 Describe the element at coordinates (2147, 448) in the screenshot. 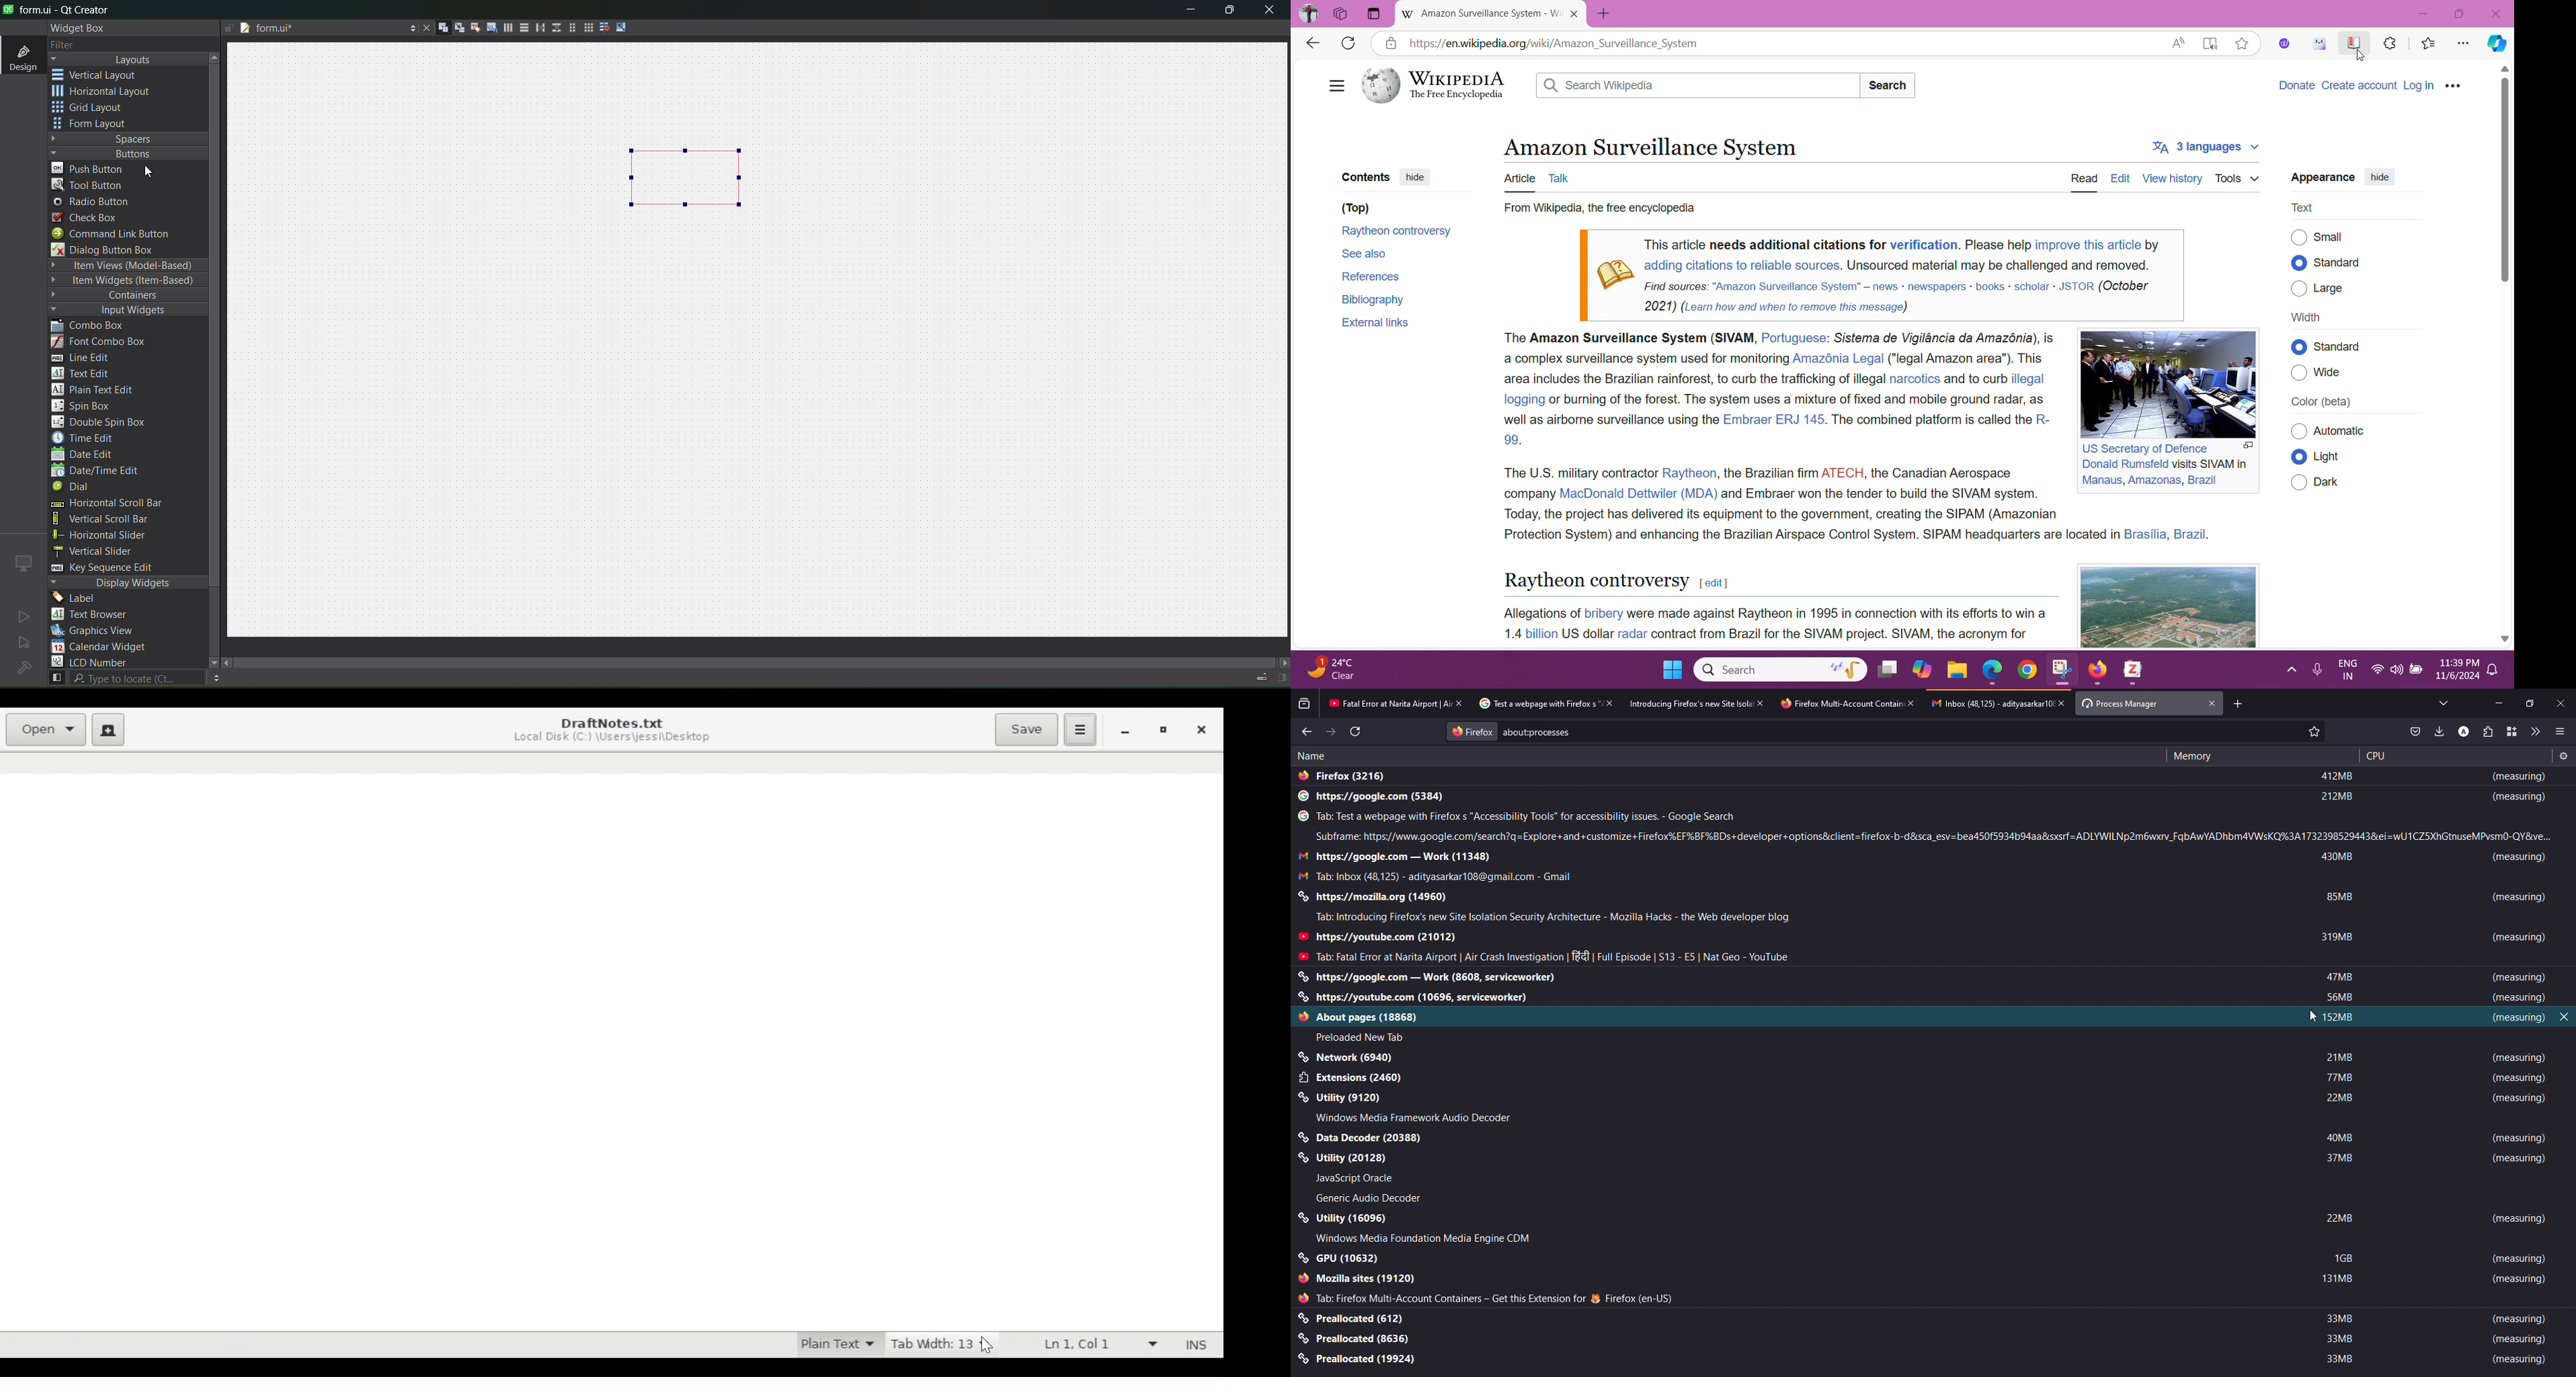

I see `US Secretary of Defence` at that location.